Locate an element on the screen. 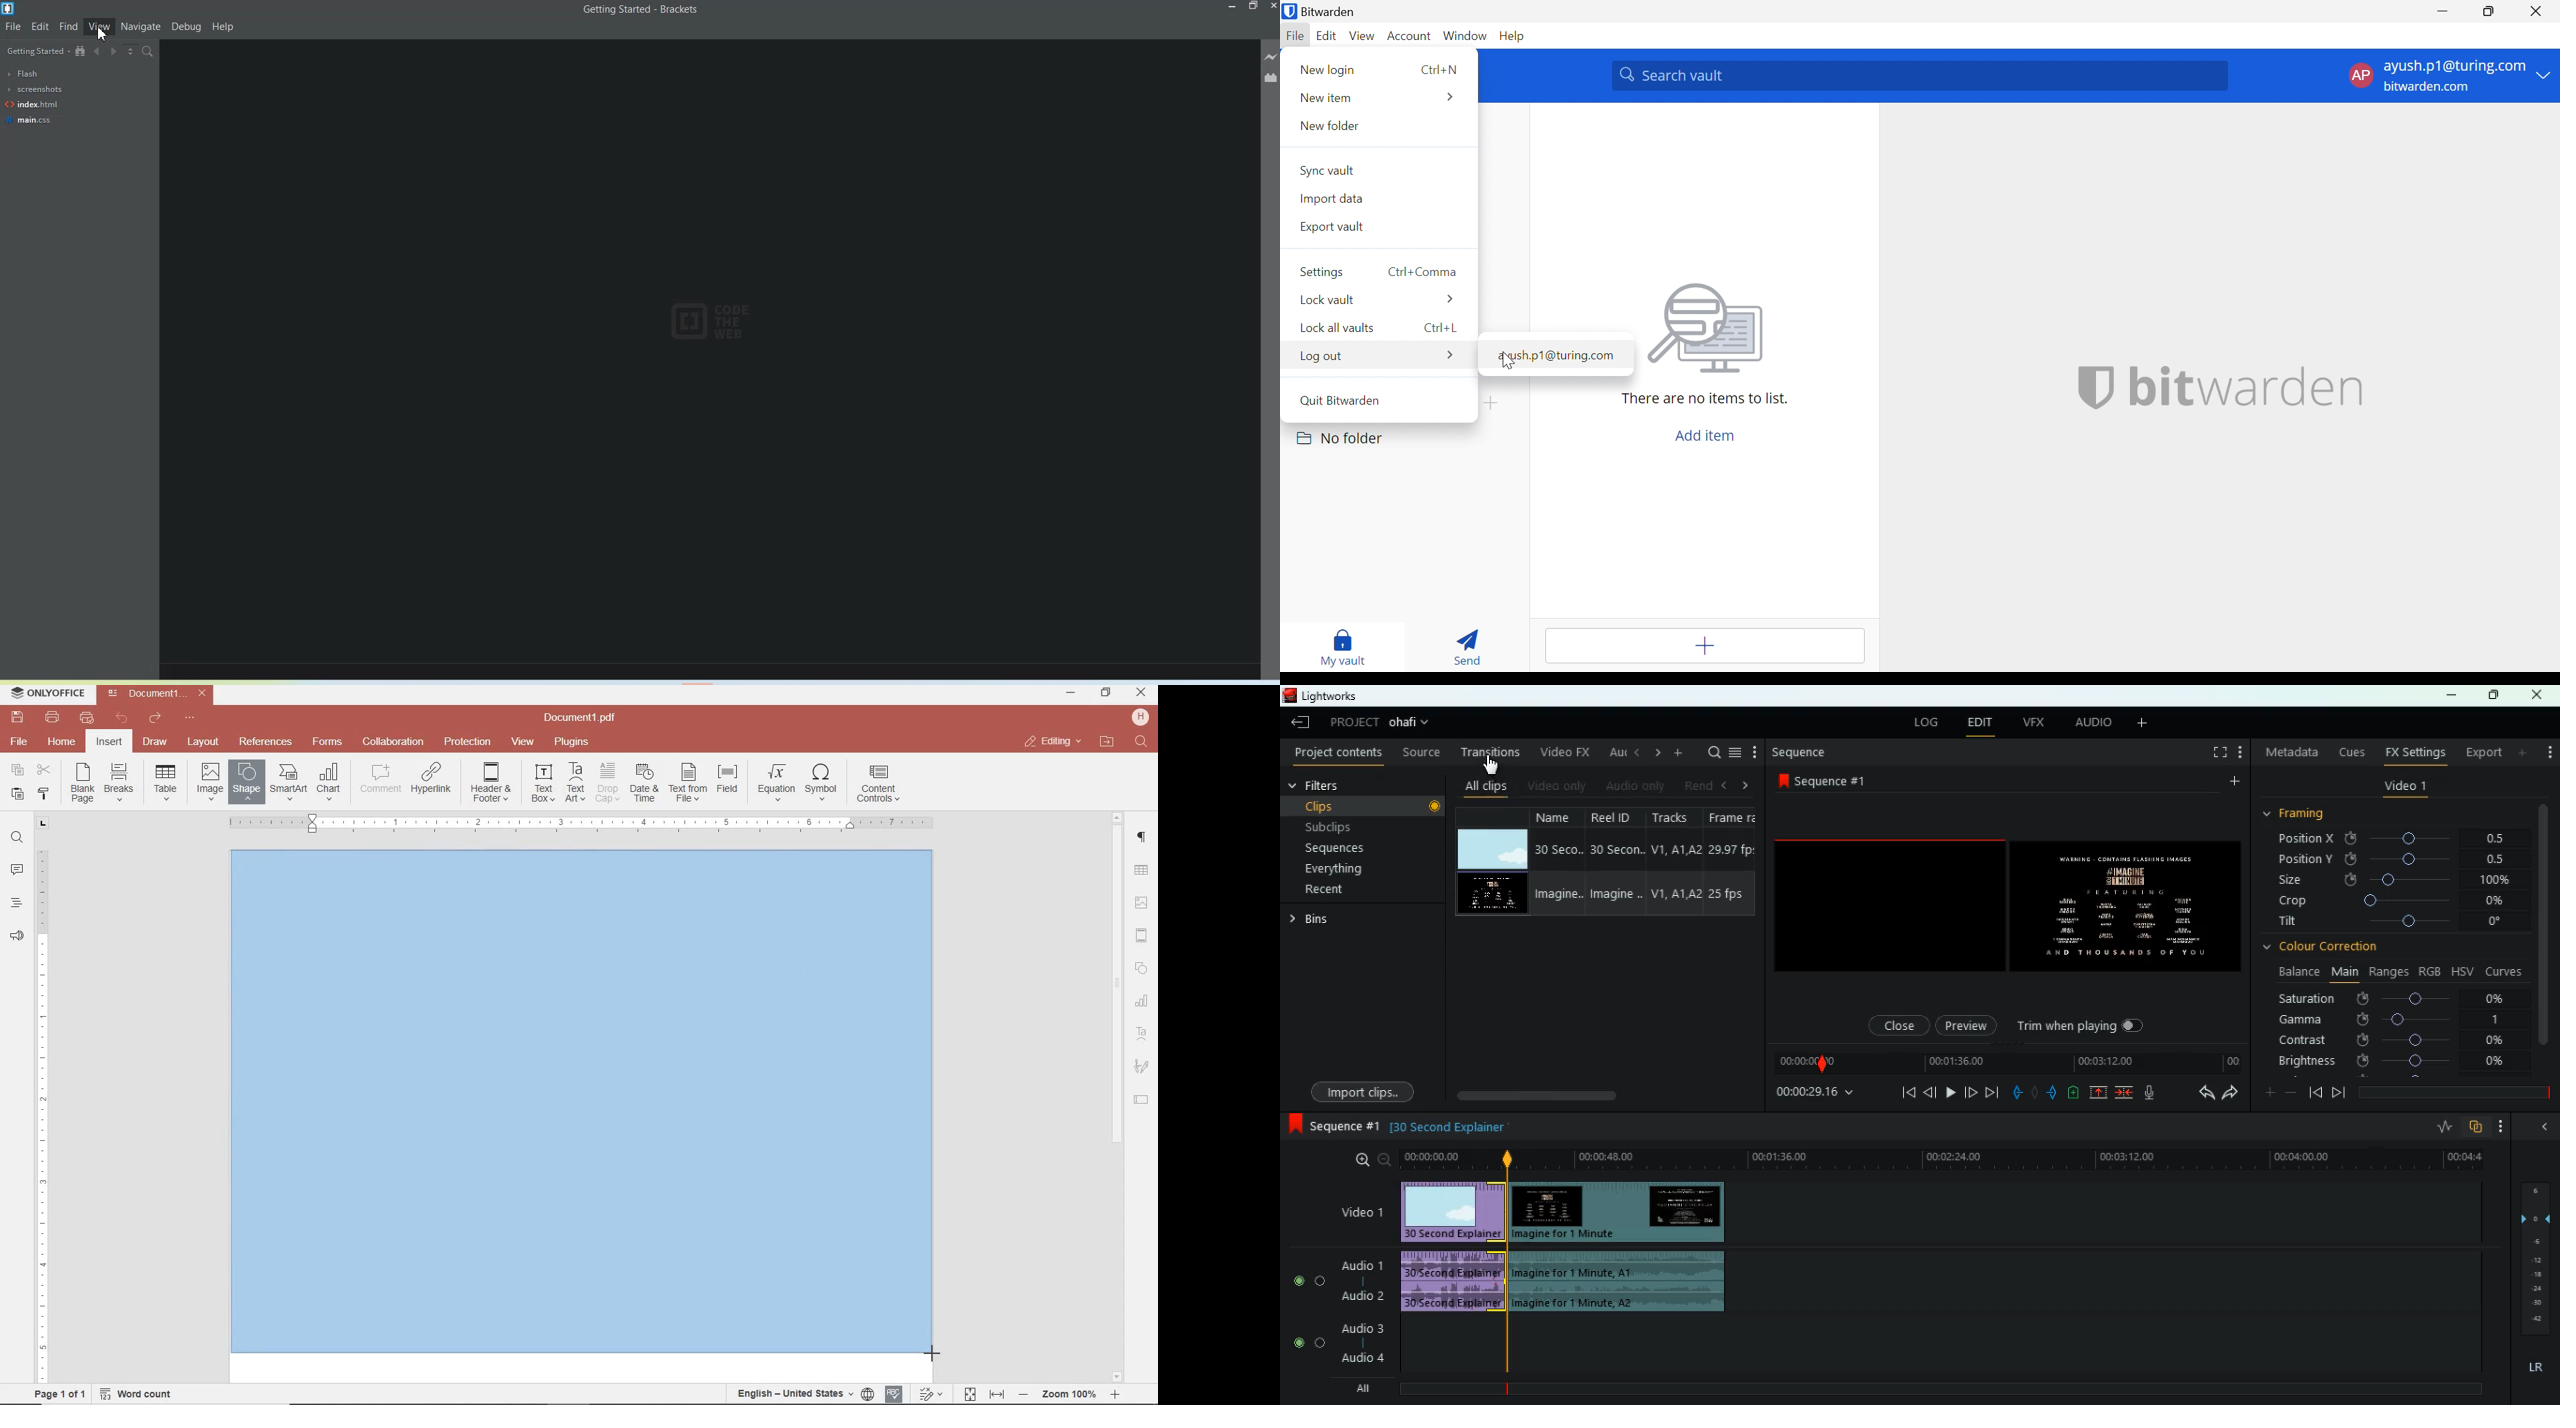  curves is located at coordinates (2506, 970).